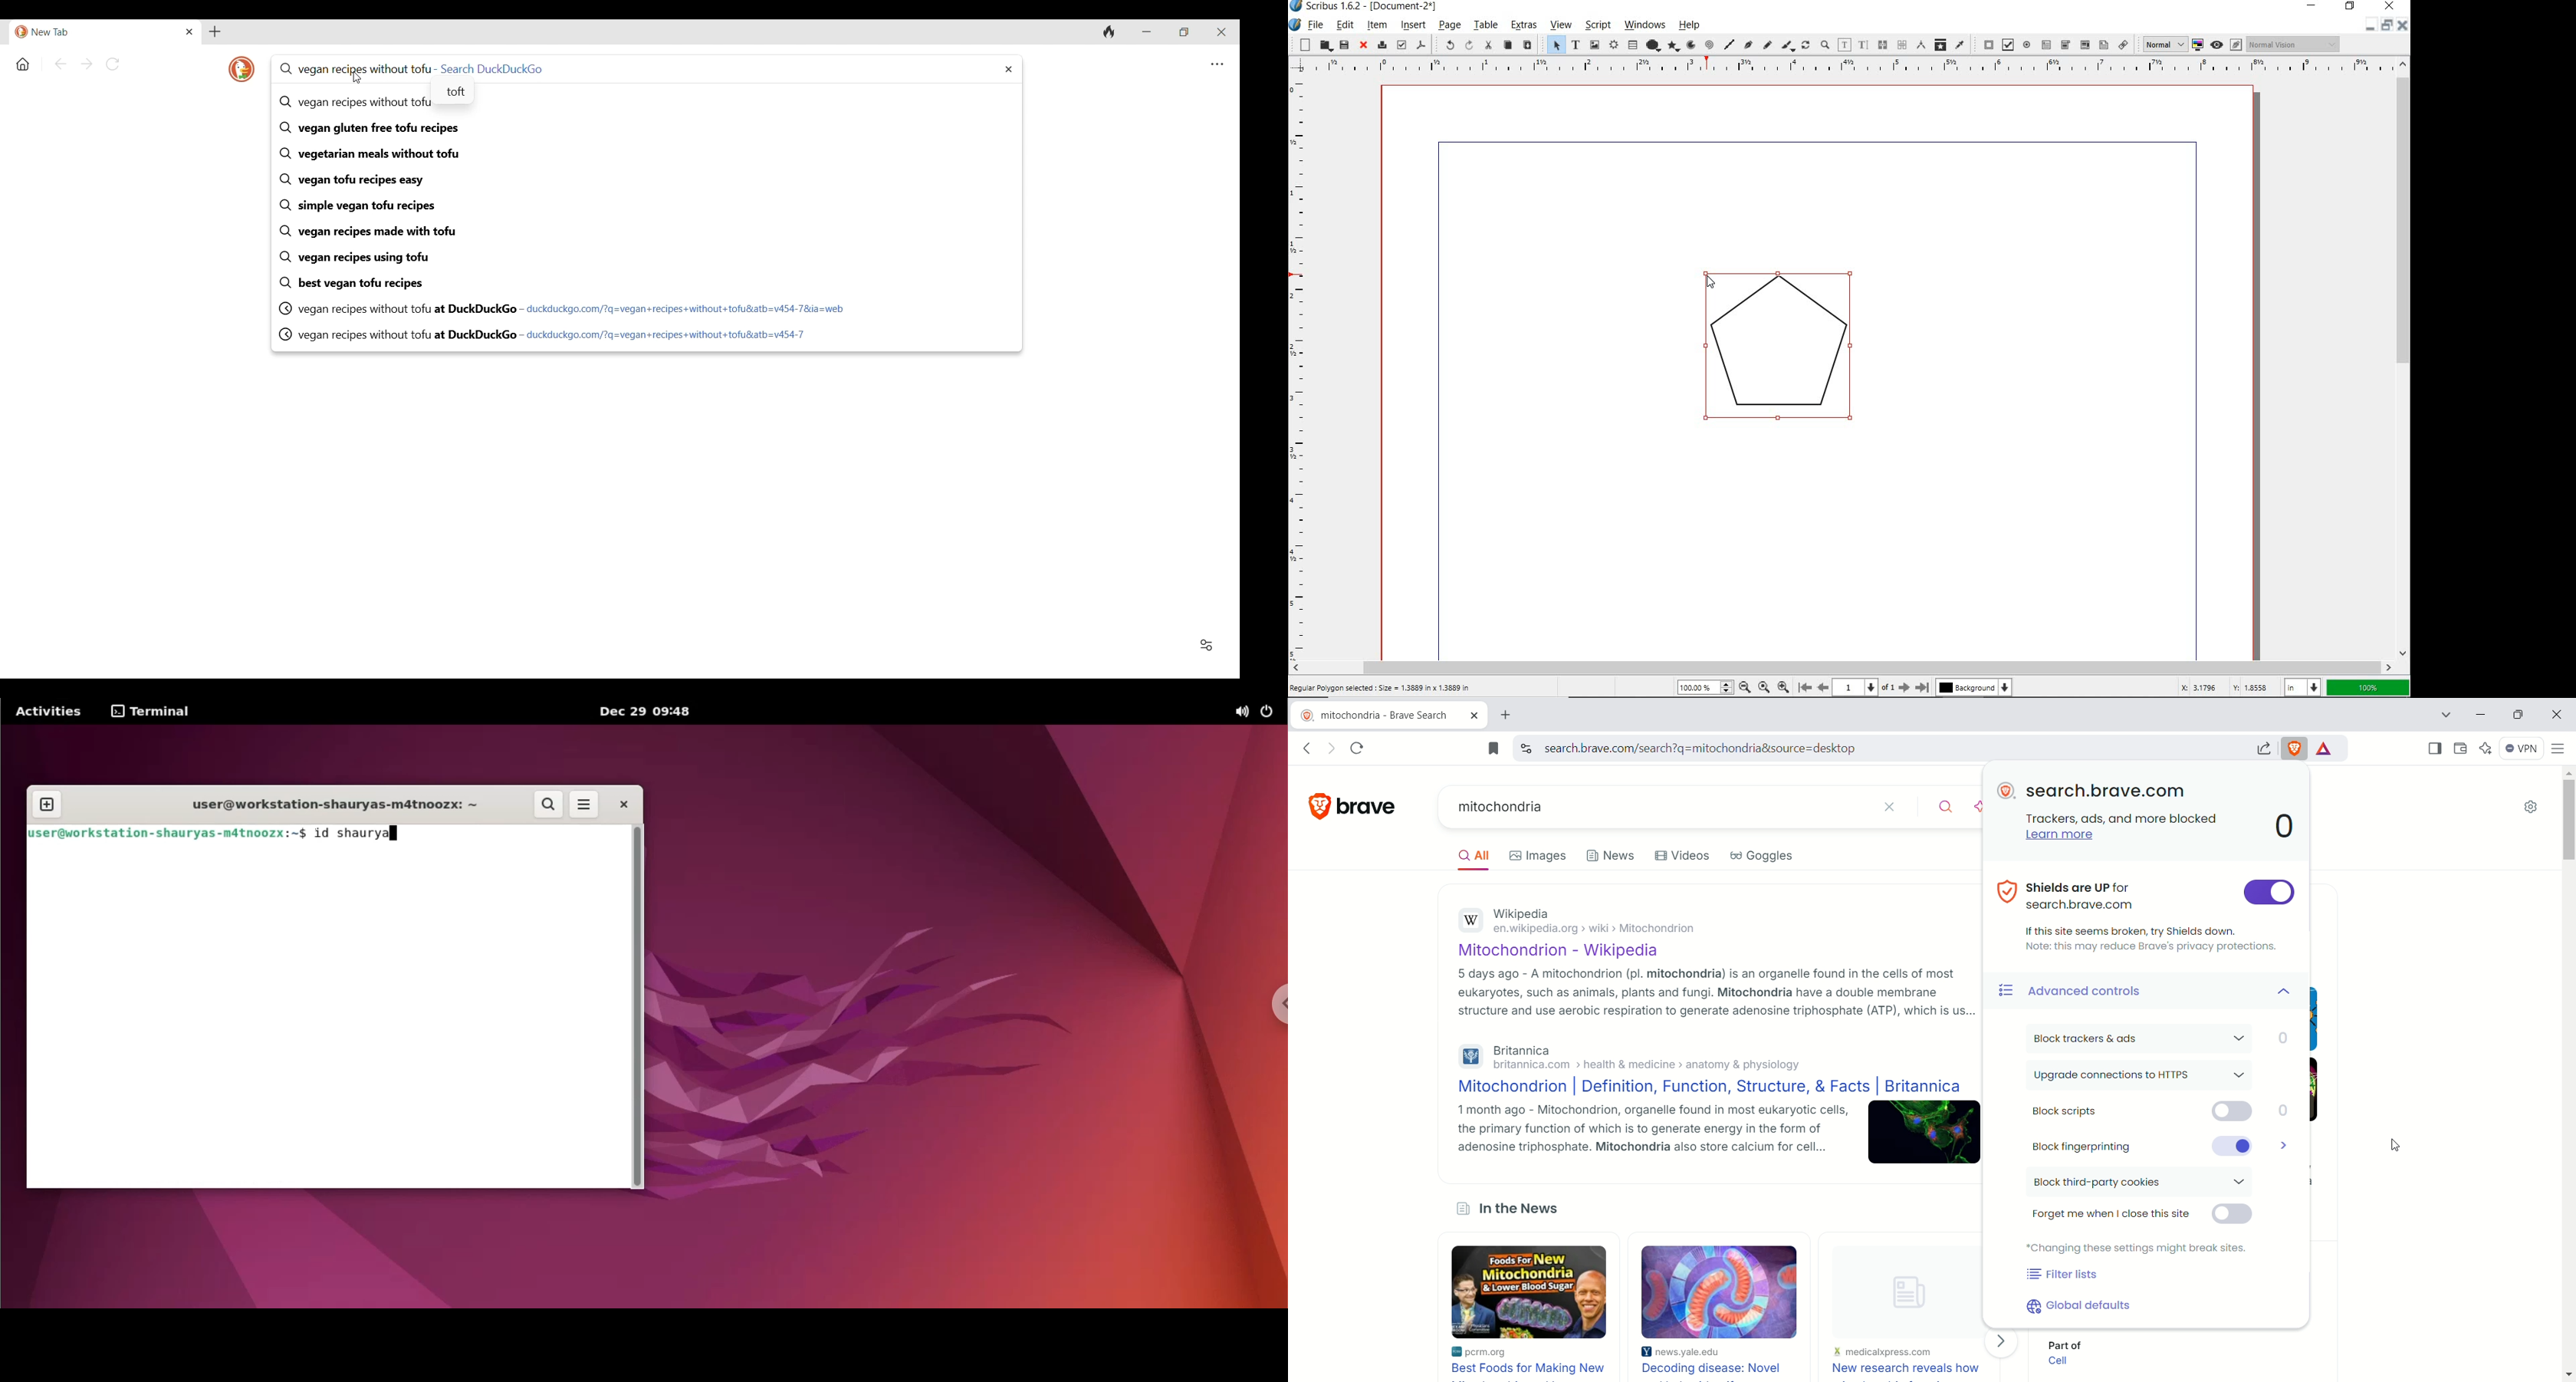 The image size is (2576, 1400). I want to click on view, so click(1561, 26).